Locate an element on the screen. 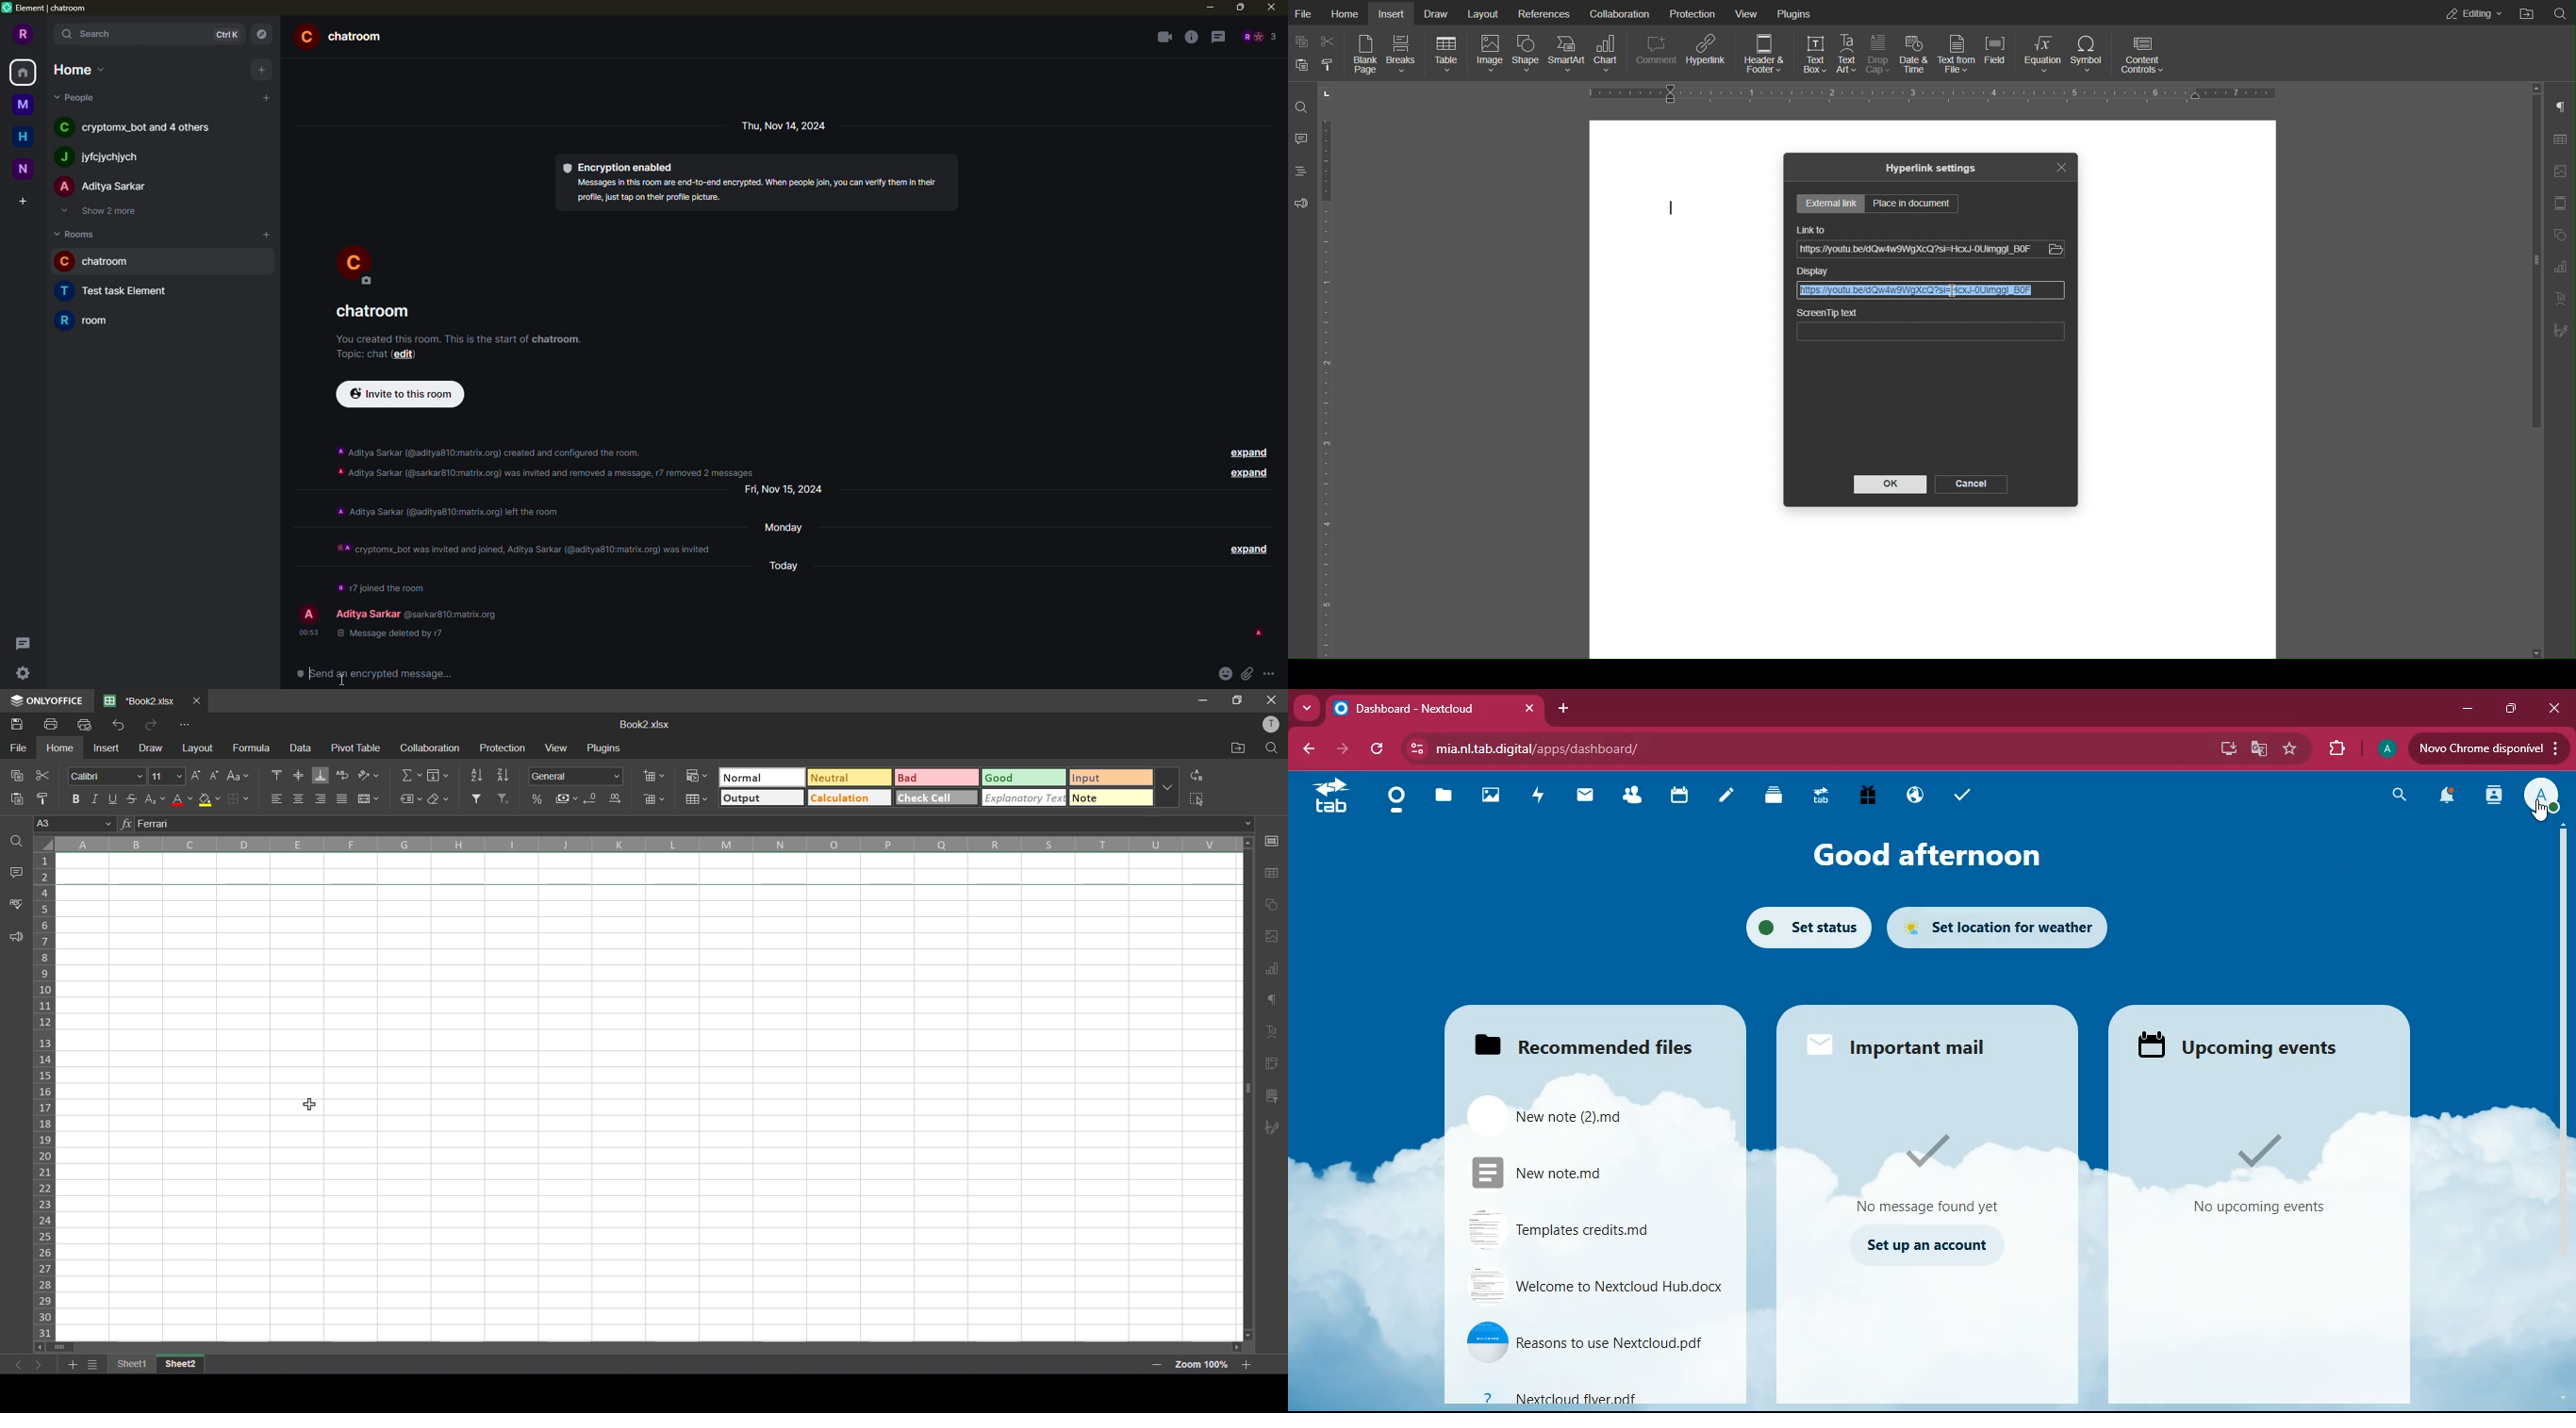 The image size is (2576, 1428). Link is located at coordinates (1916, 251).